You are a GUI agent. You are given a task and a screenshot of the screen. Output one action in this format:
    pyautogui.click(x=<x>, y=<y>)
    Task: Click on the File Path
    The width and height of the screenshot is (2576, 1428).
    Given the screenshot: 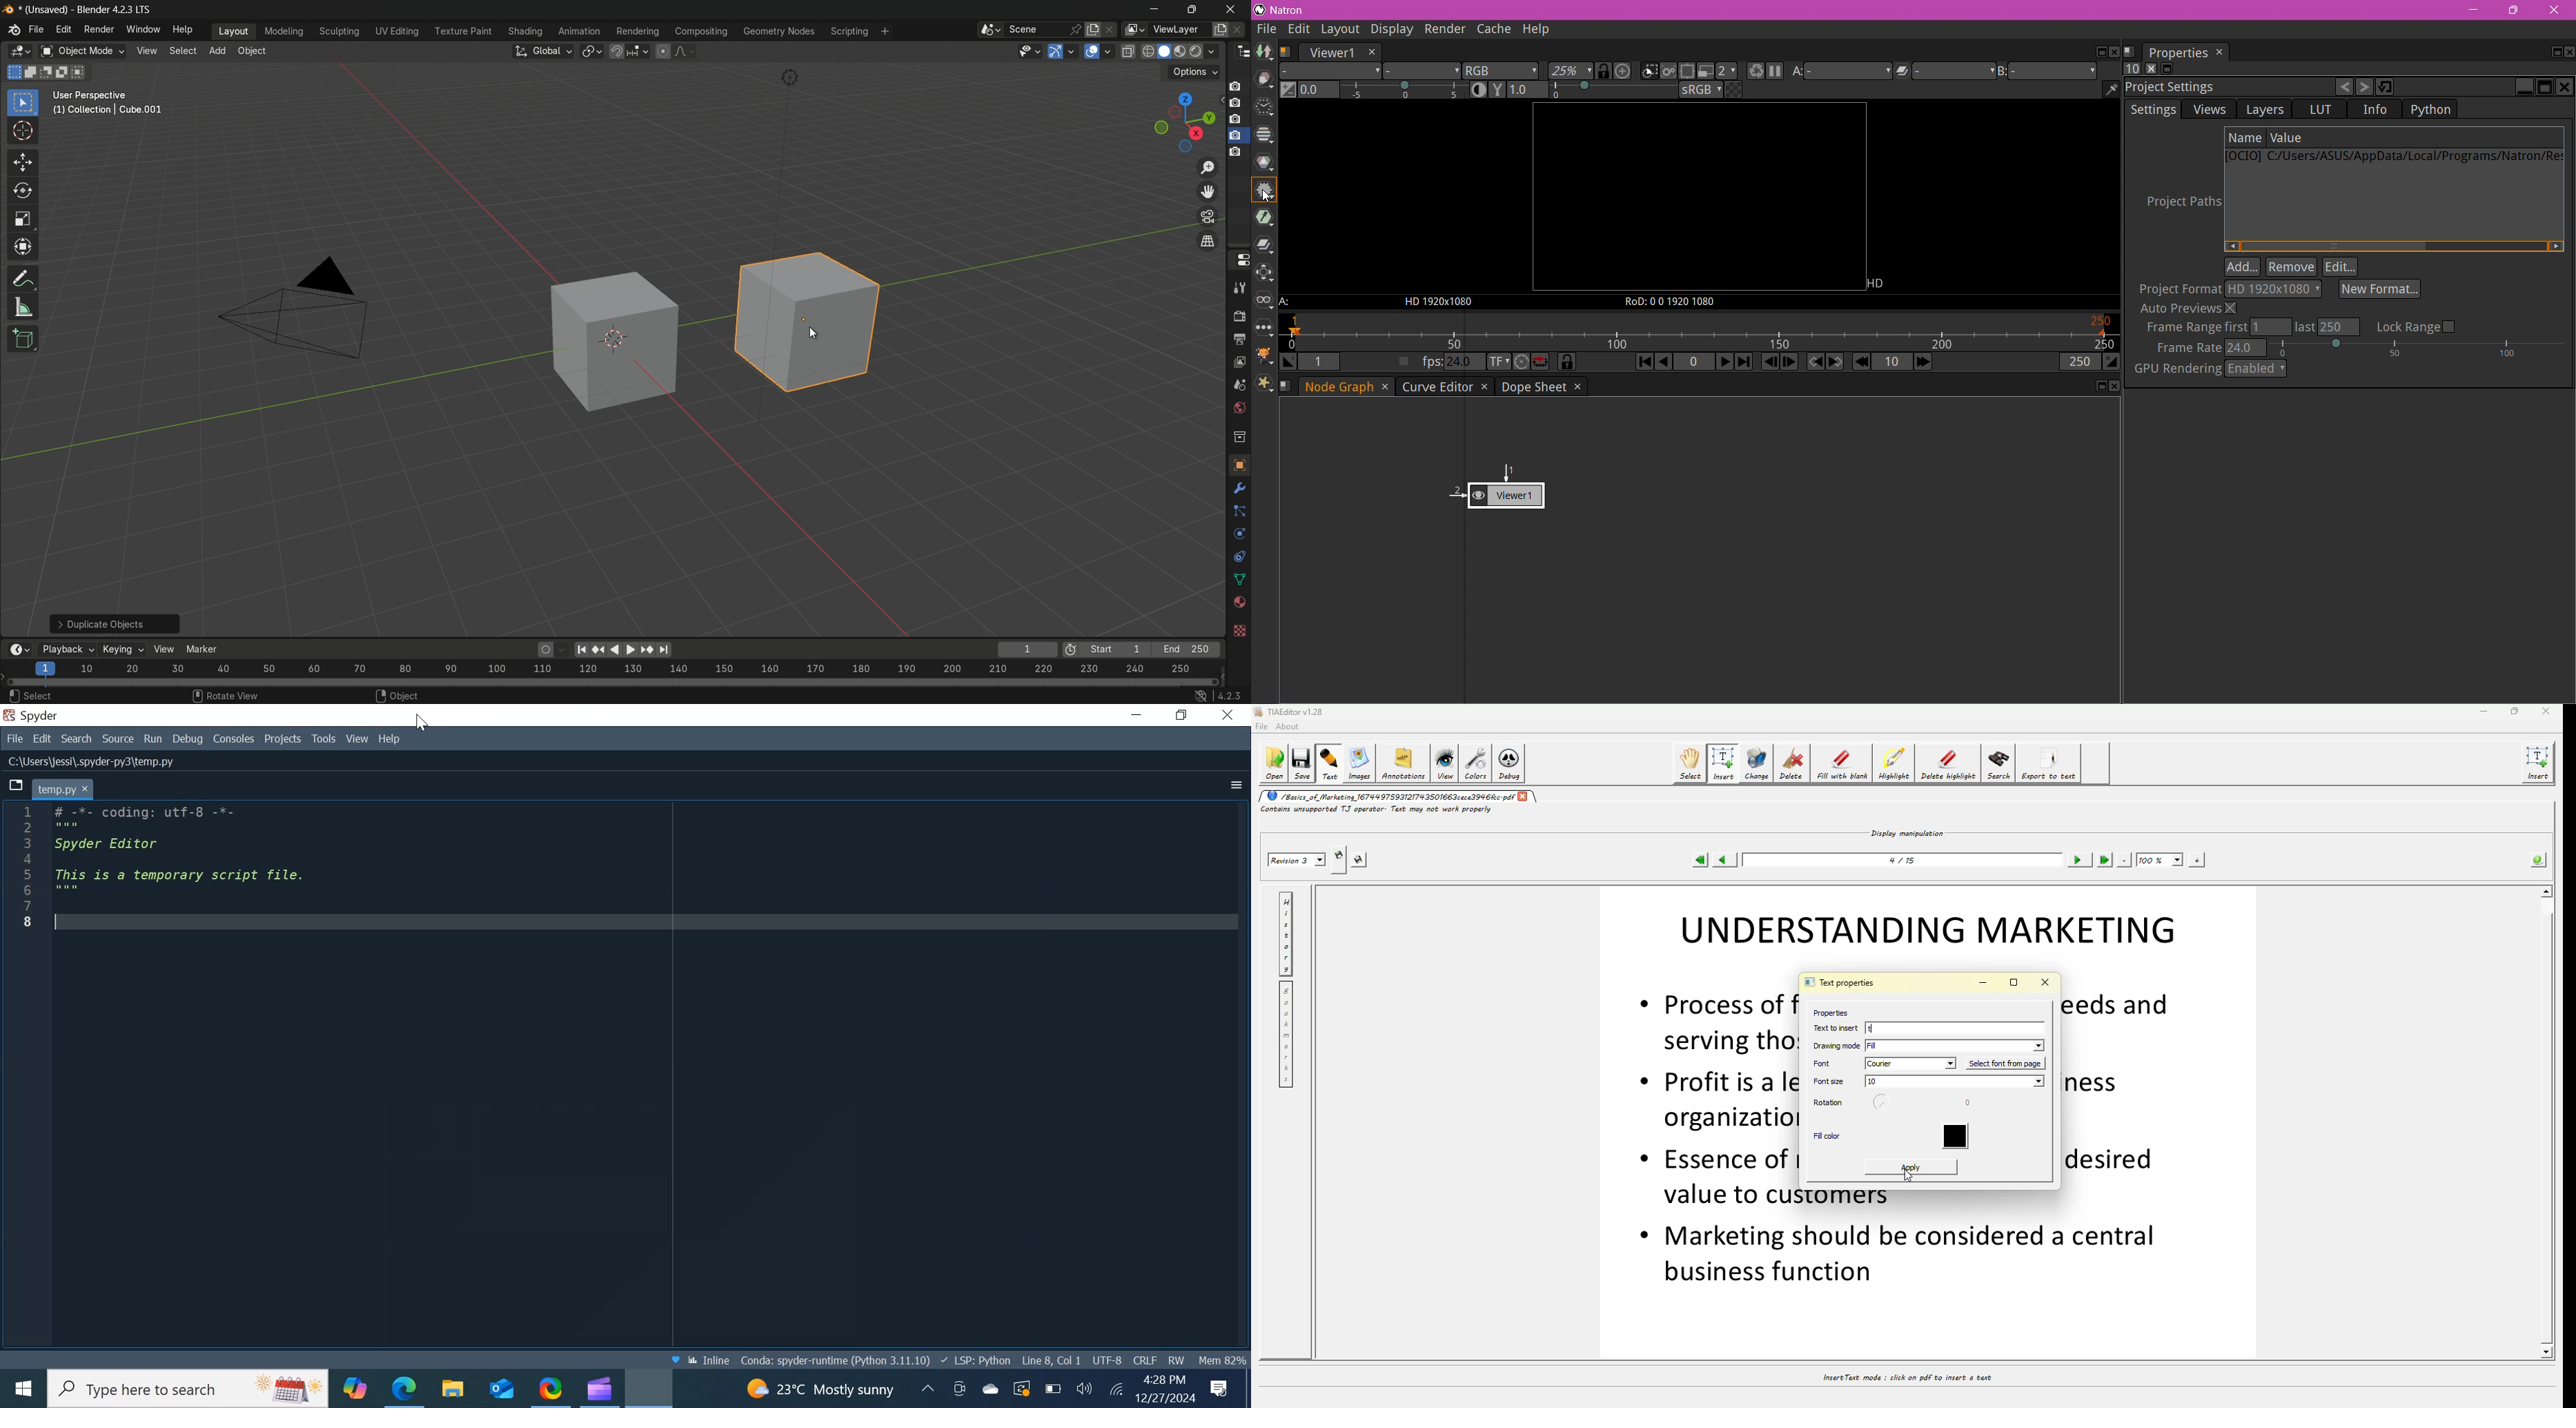 What is the action you would take?
    pyautogui.click(x=91, y=760)
    